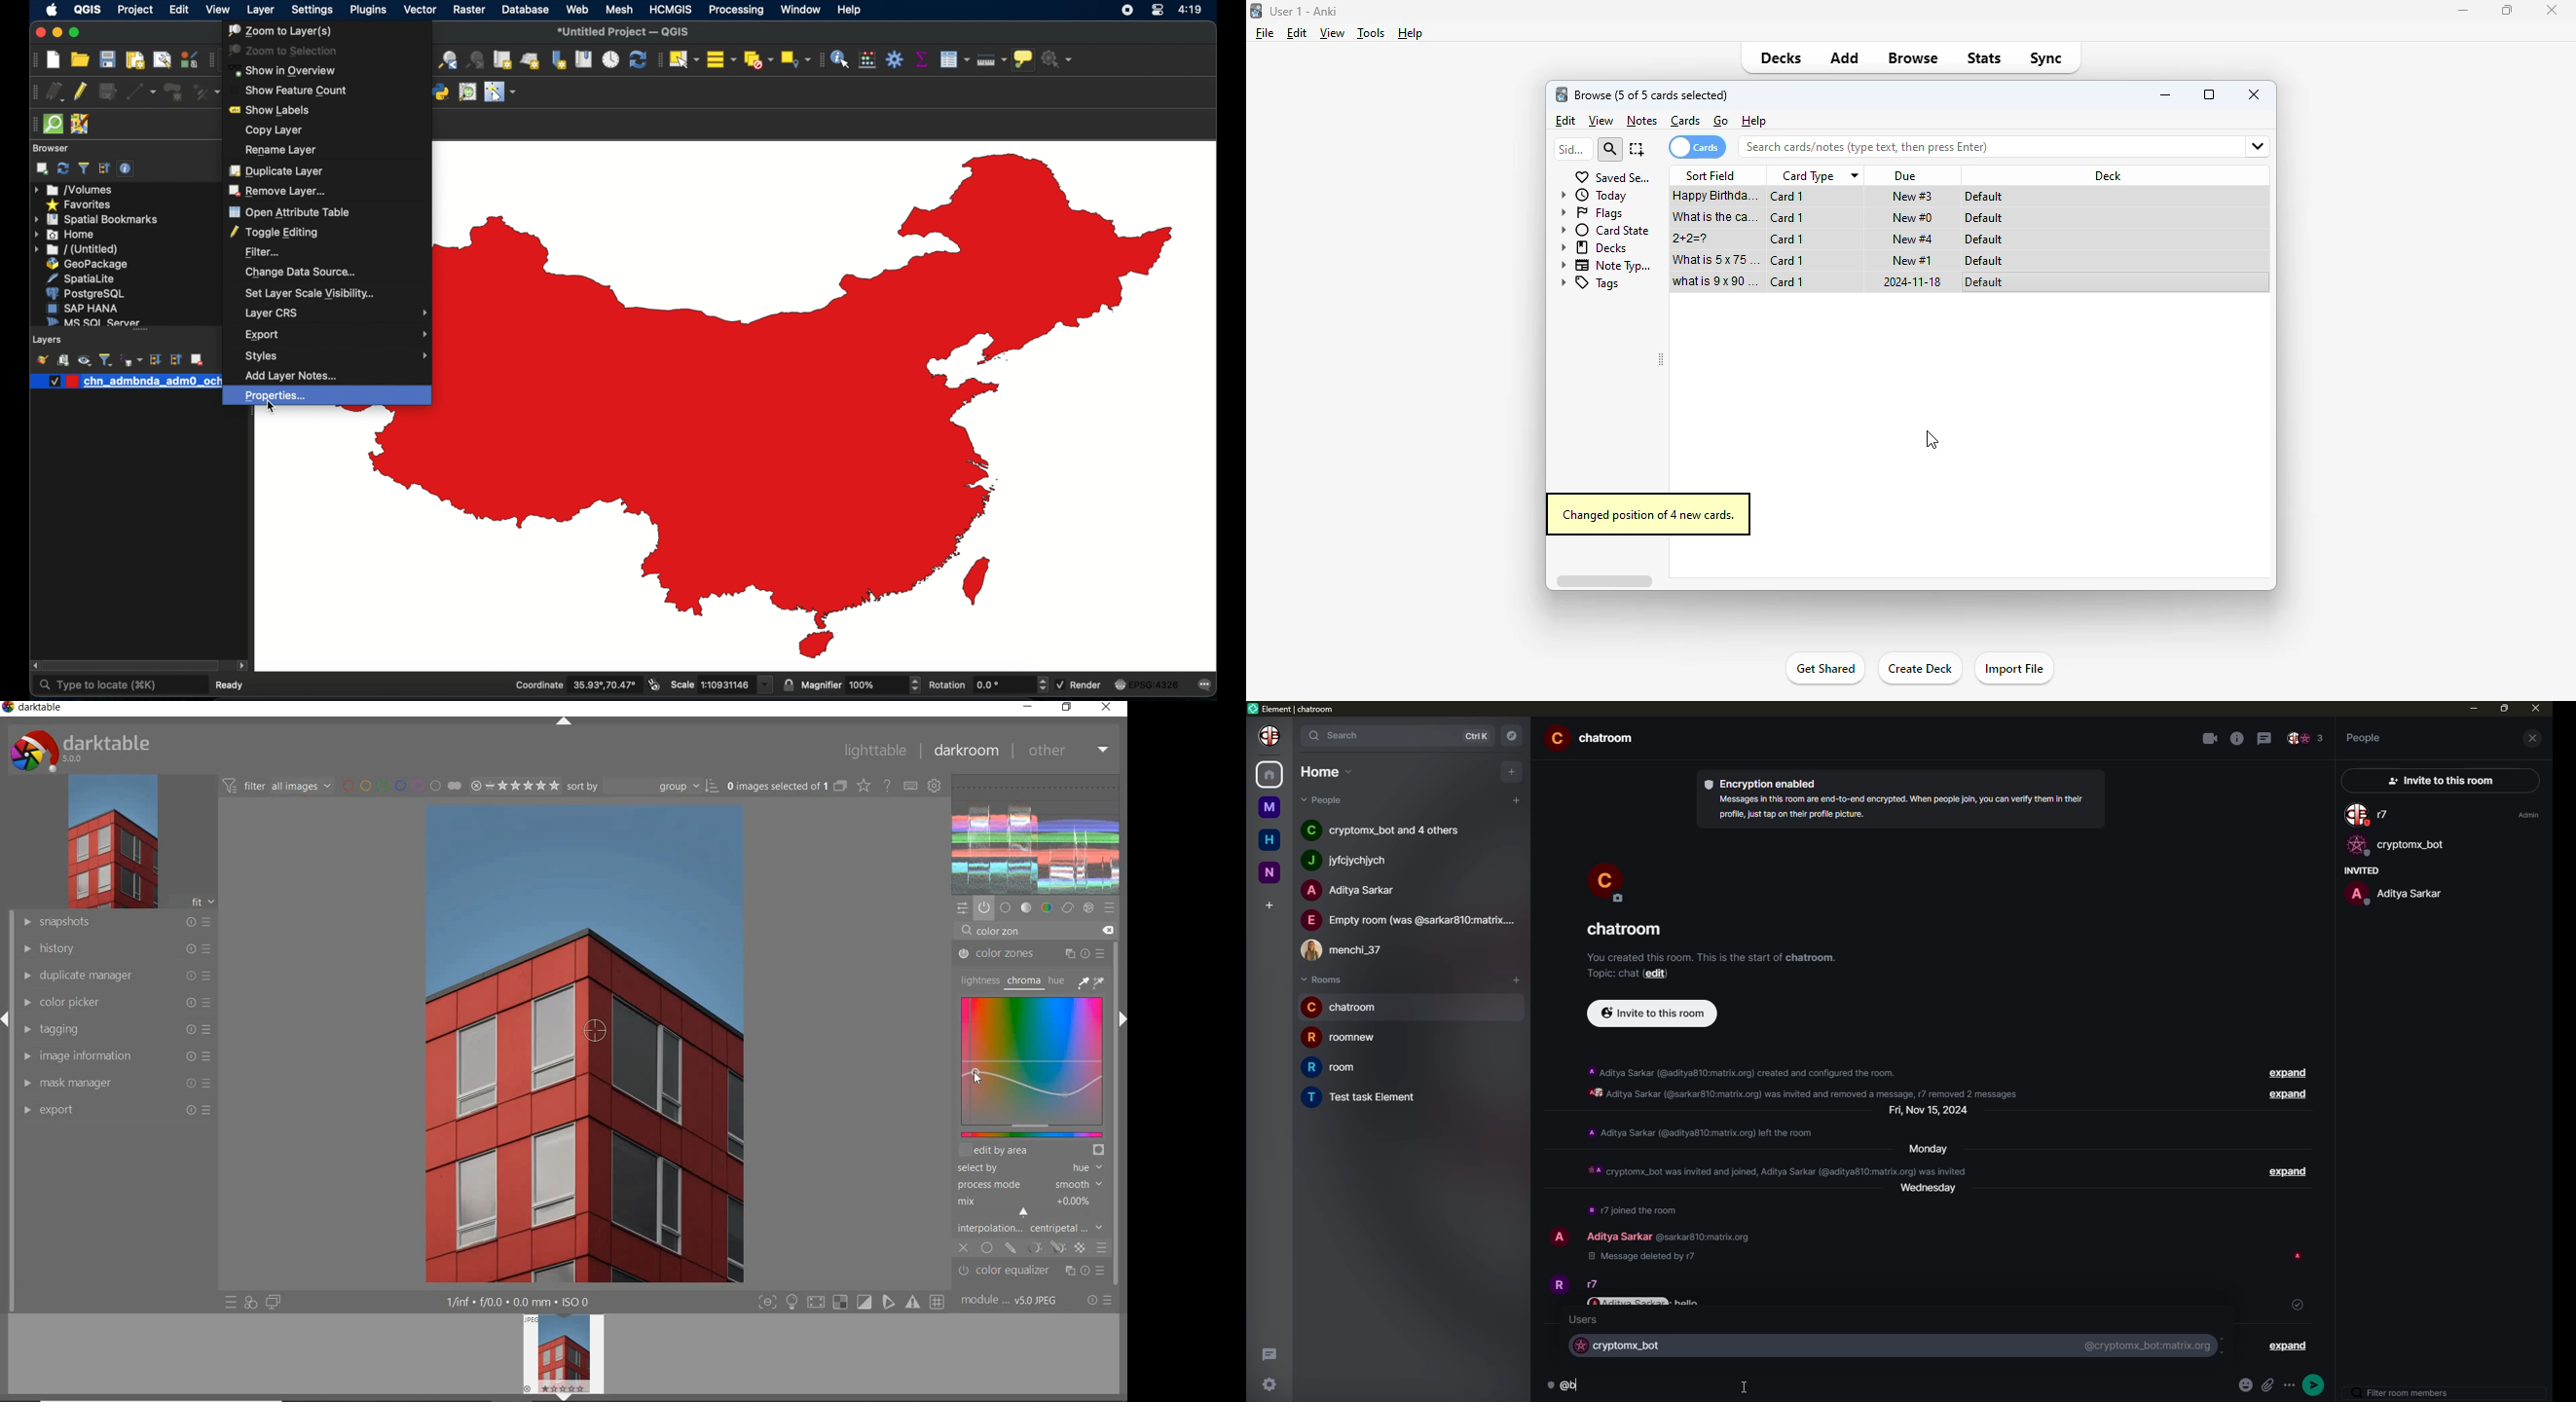  What do you see at coordinates (1913, 261) in the screenshot?
I see `new #1` at bounding box center [1913, 261].